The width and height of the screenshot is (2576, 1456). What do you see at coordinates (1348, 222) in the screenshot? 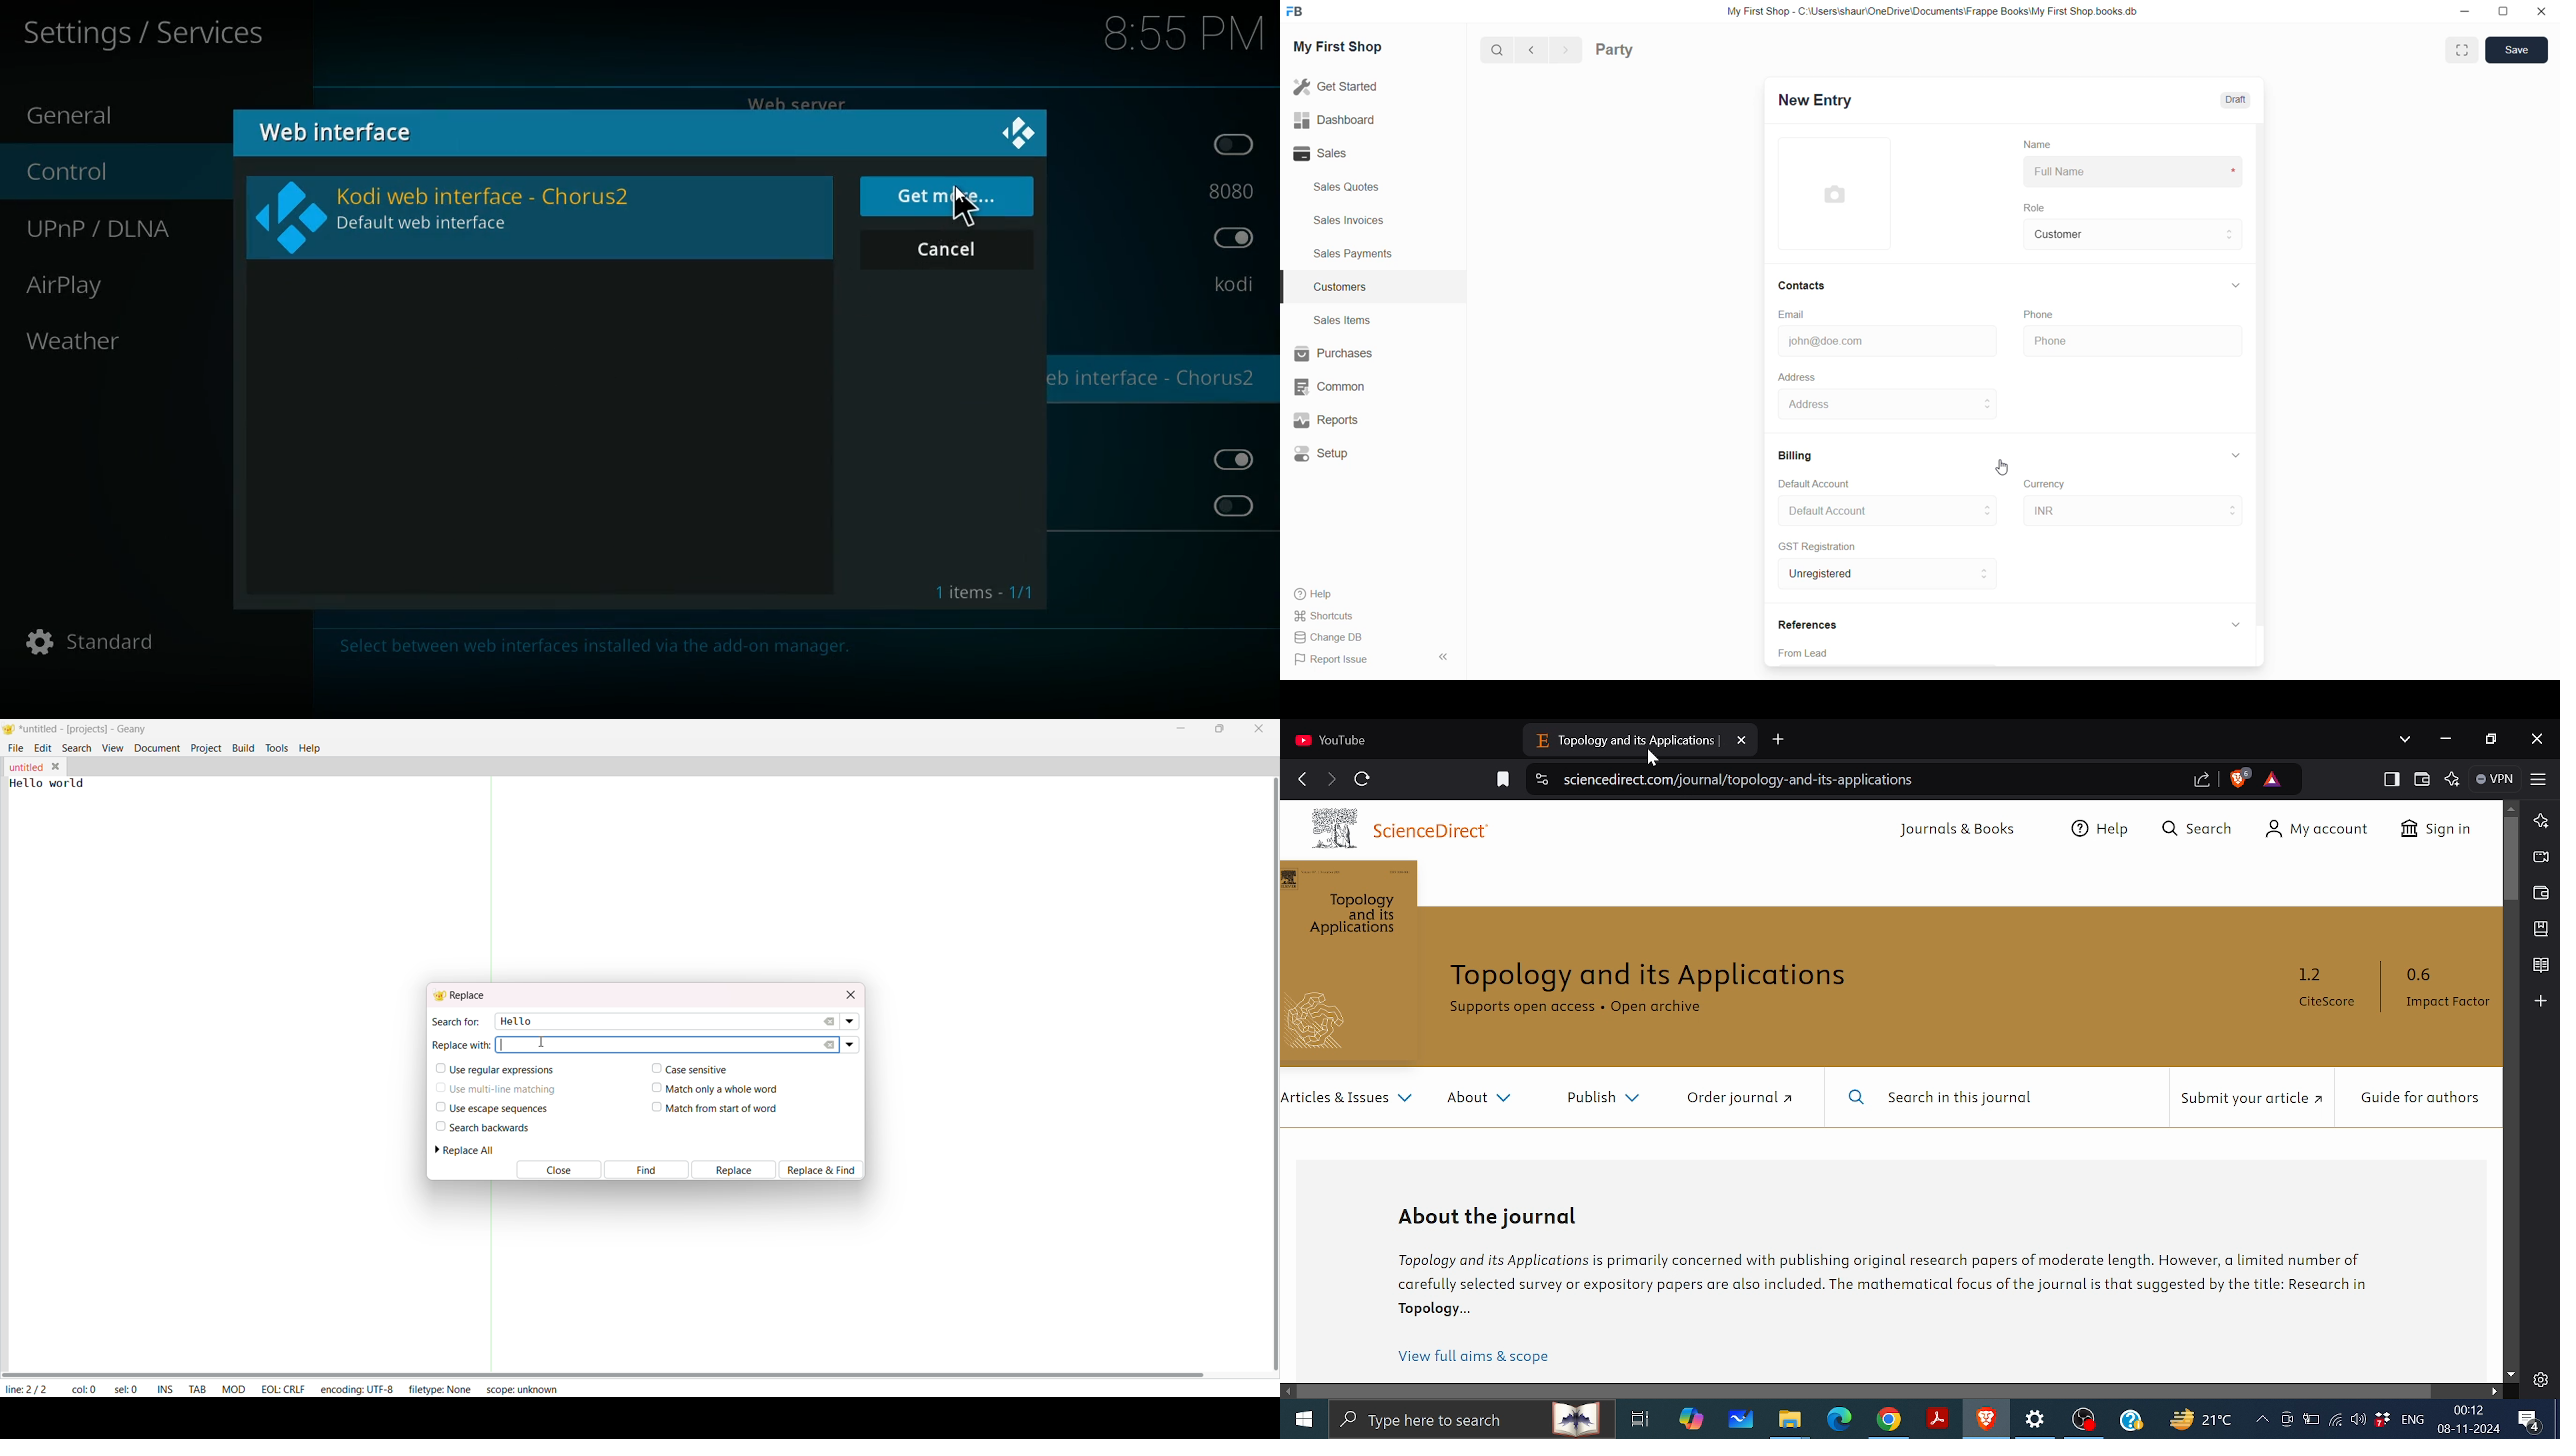
I see `sales invoices ` at bounding box center [1348, 222].